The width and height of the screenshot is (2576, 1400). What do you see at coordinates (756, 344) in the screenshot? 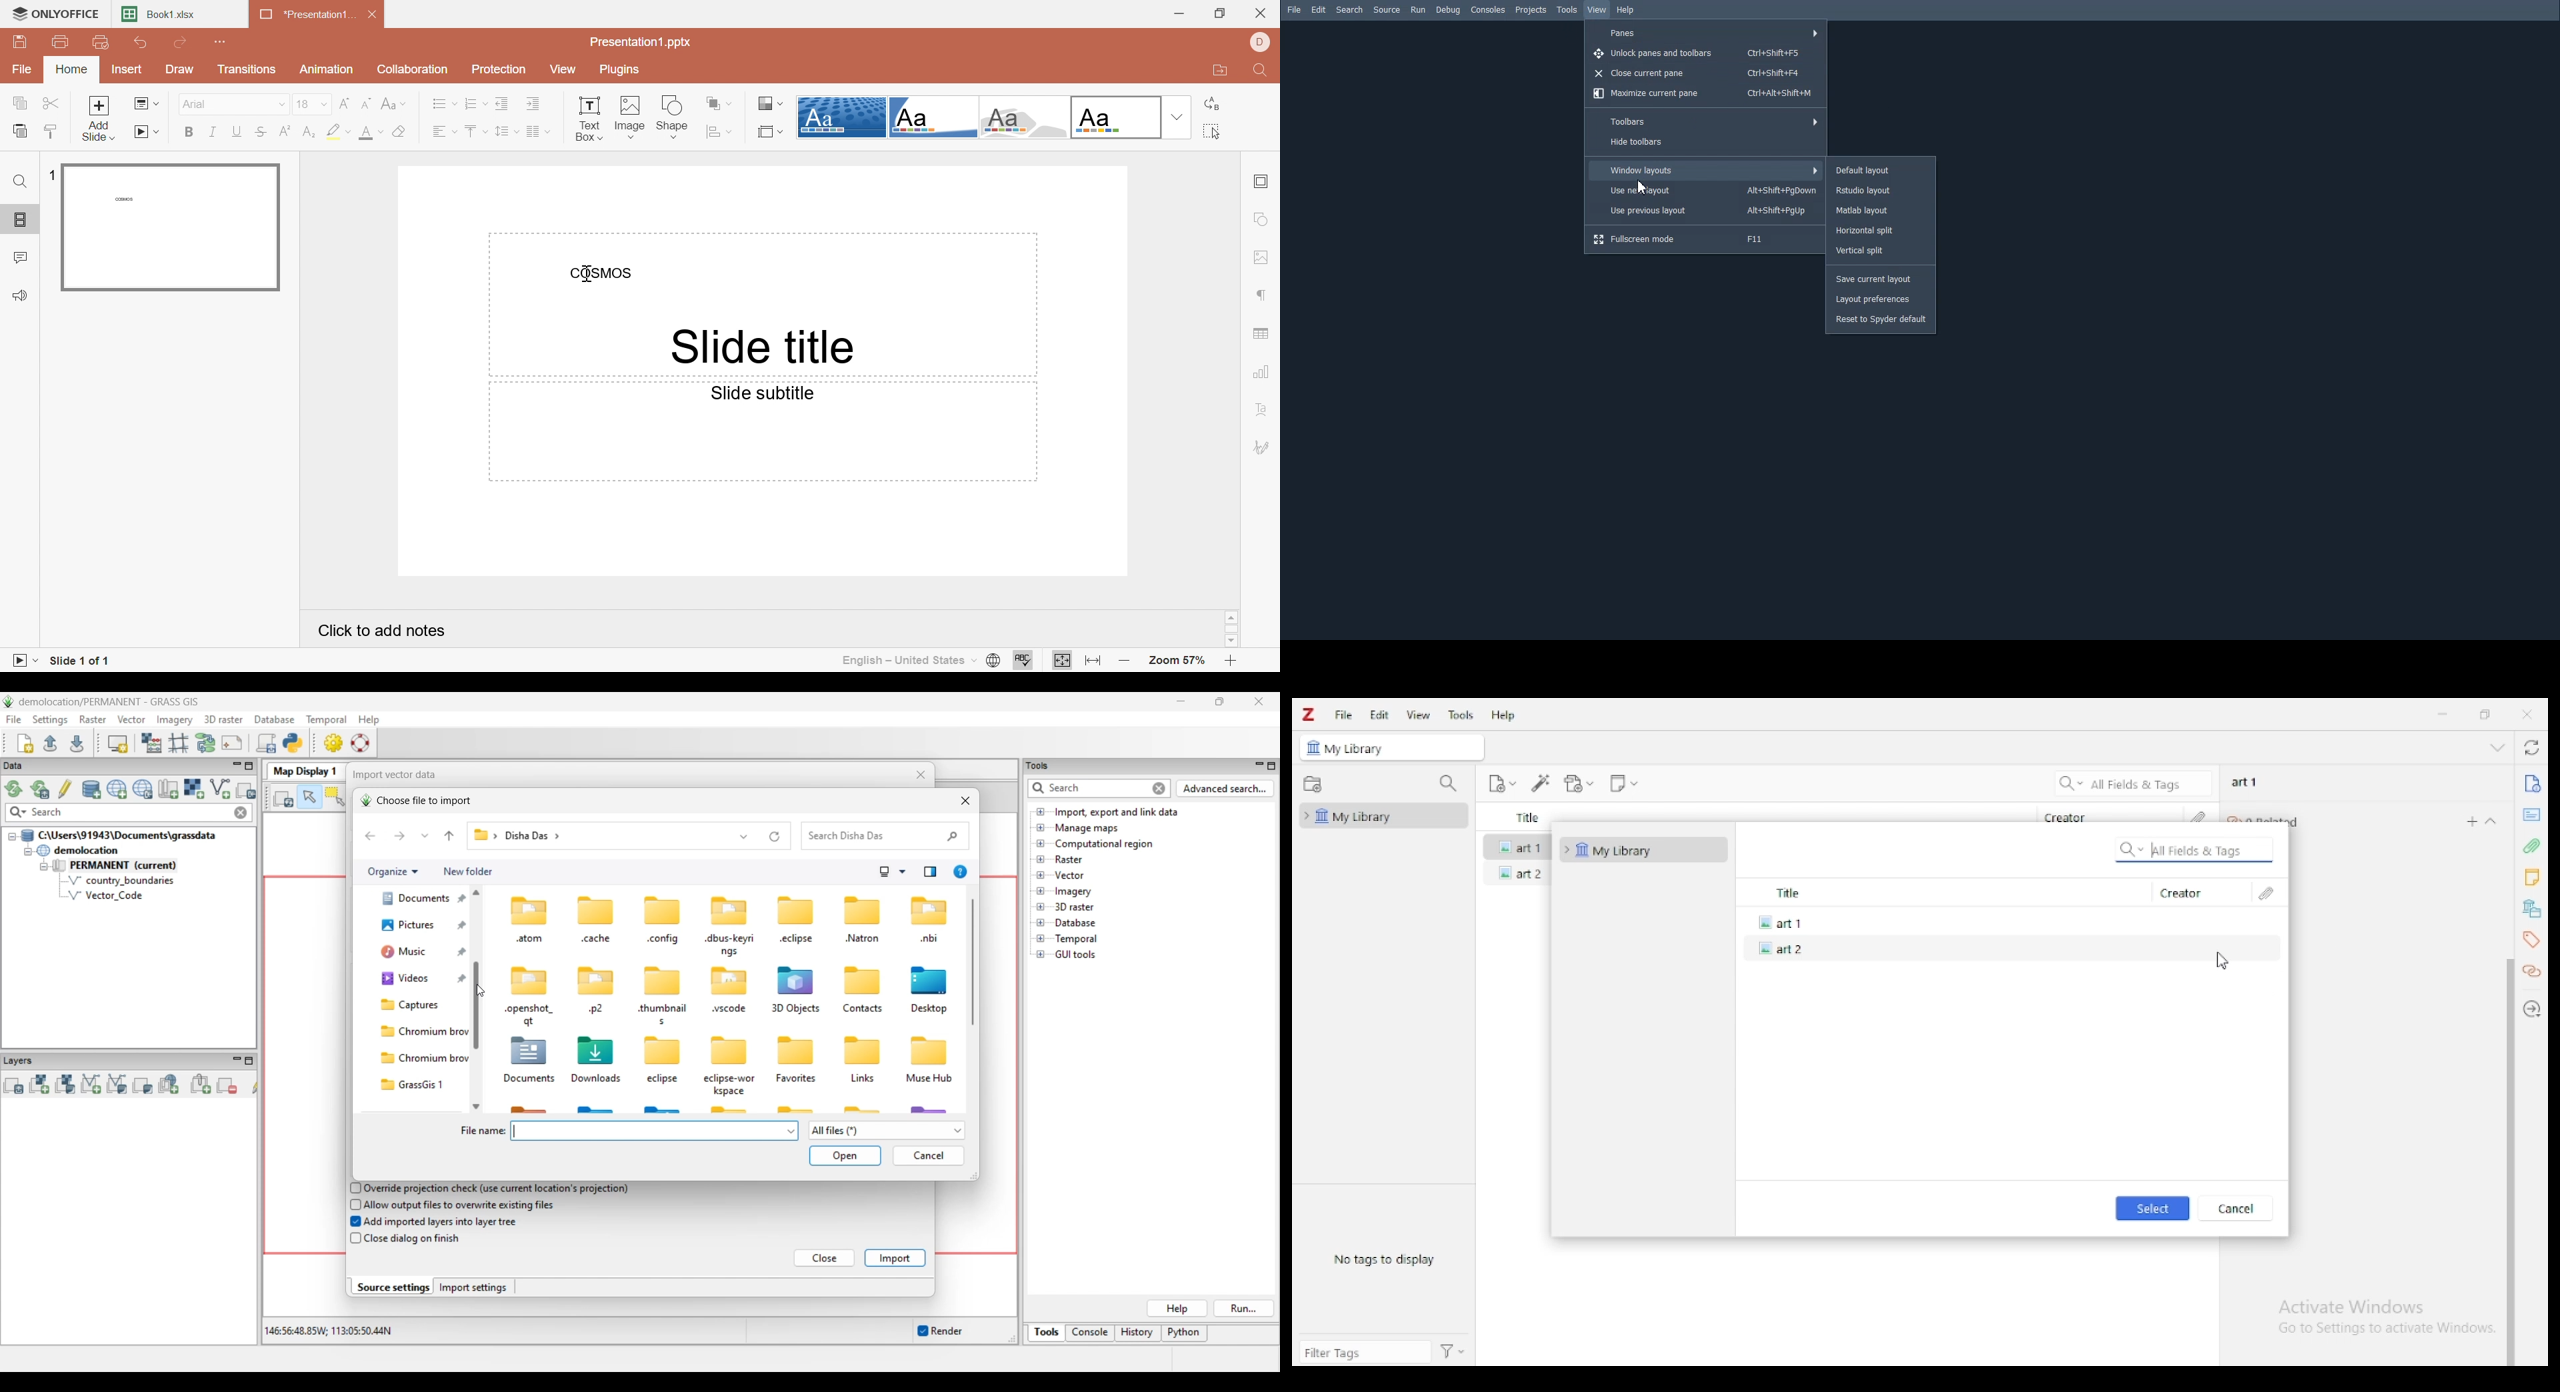
I see `Side title` at bounding box center [756, 344].